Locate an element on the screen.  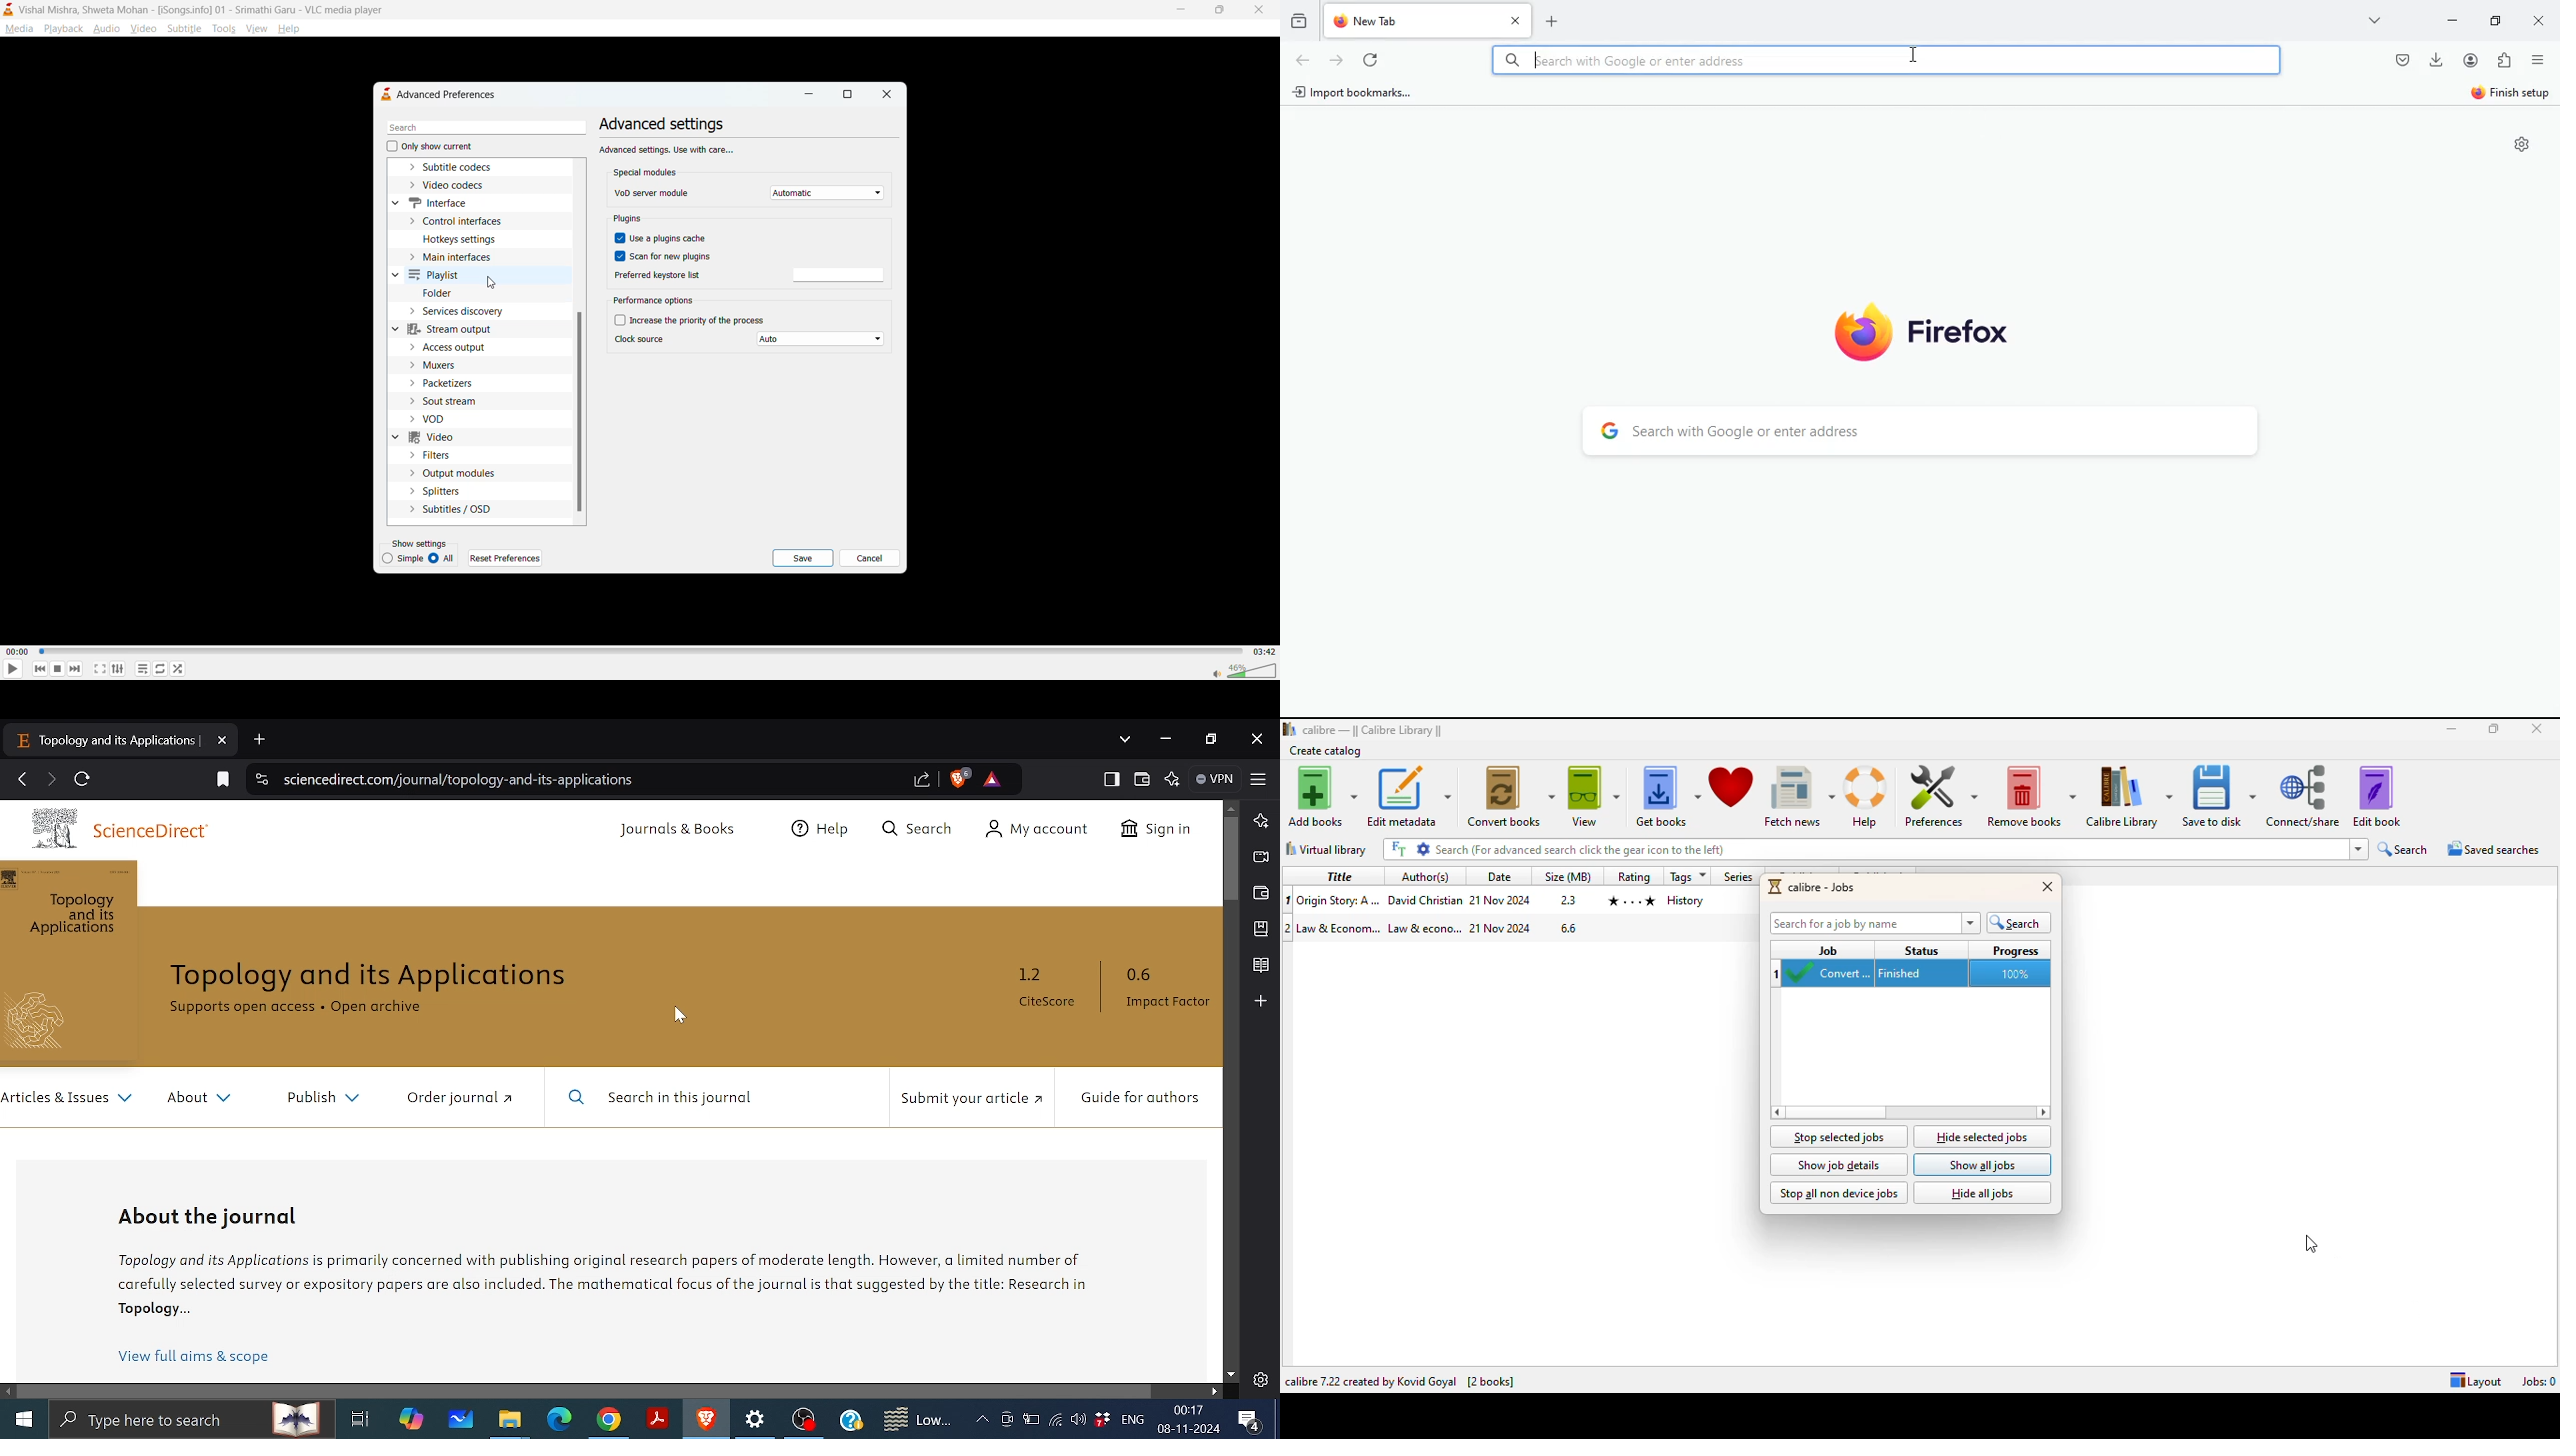
track slider is located at coordinates (639, 652).